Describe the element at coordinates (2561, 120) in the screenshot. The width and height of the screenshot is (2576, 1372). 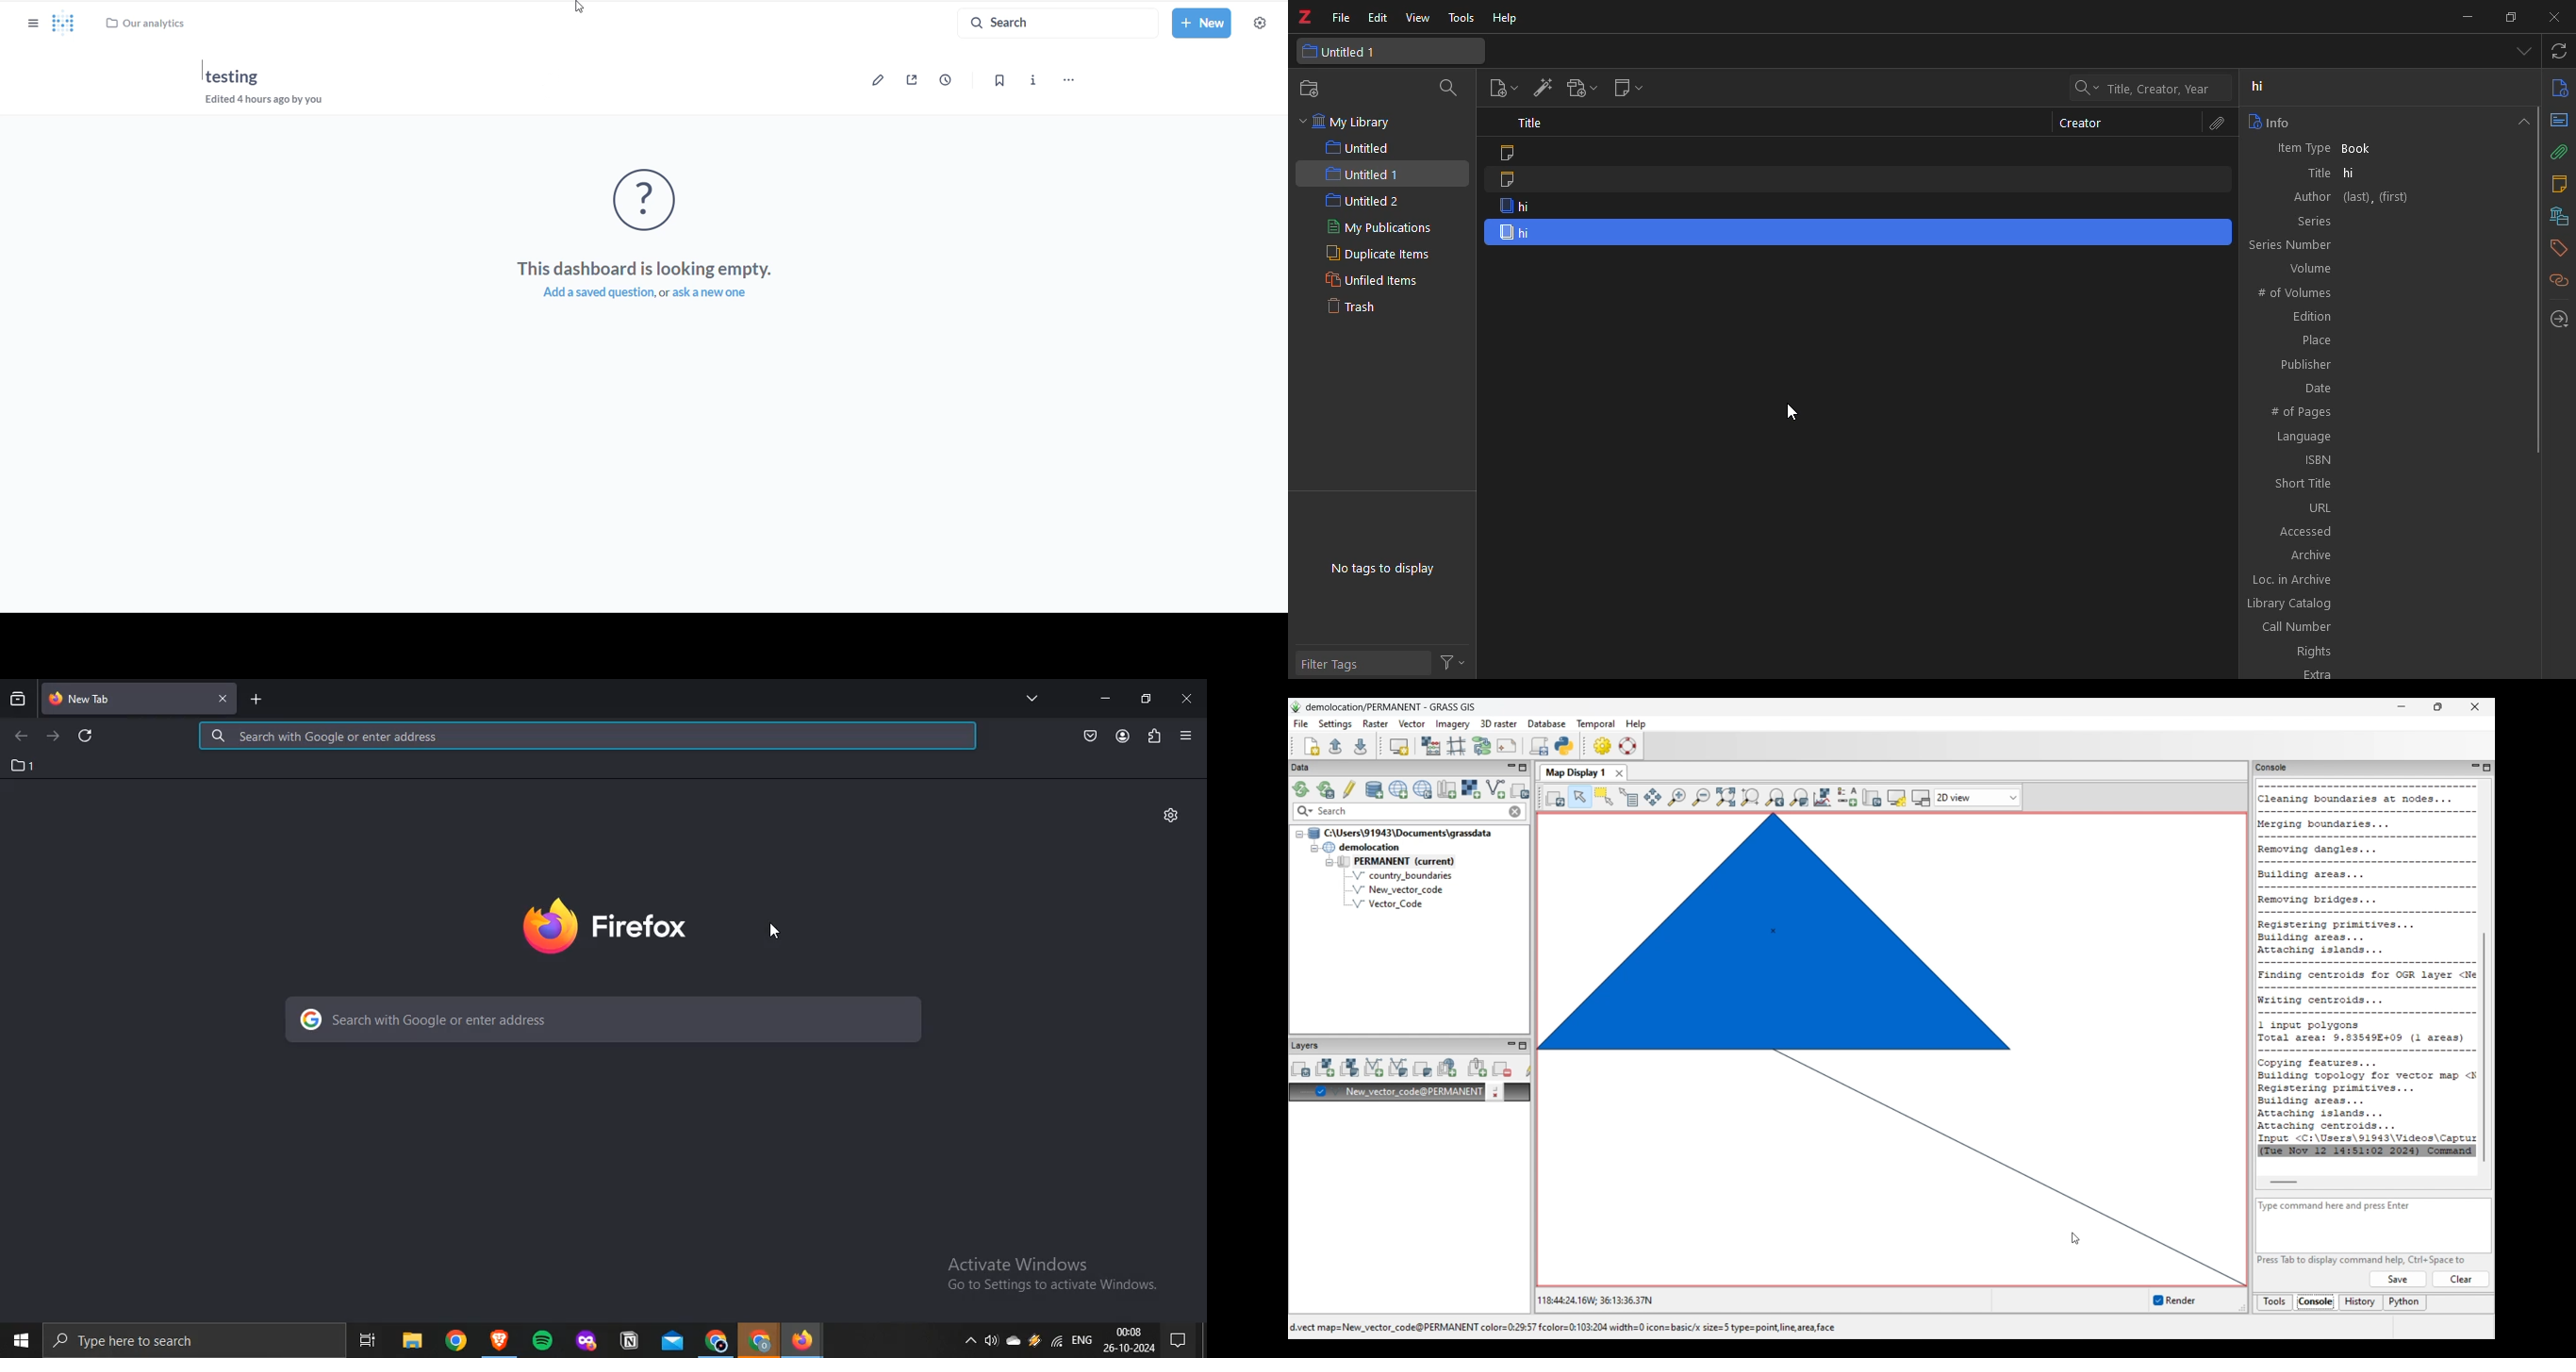
I see `abstract` at that location.